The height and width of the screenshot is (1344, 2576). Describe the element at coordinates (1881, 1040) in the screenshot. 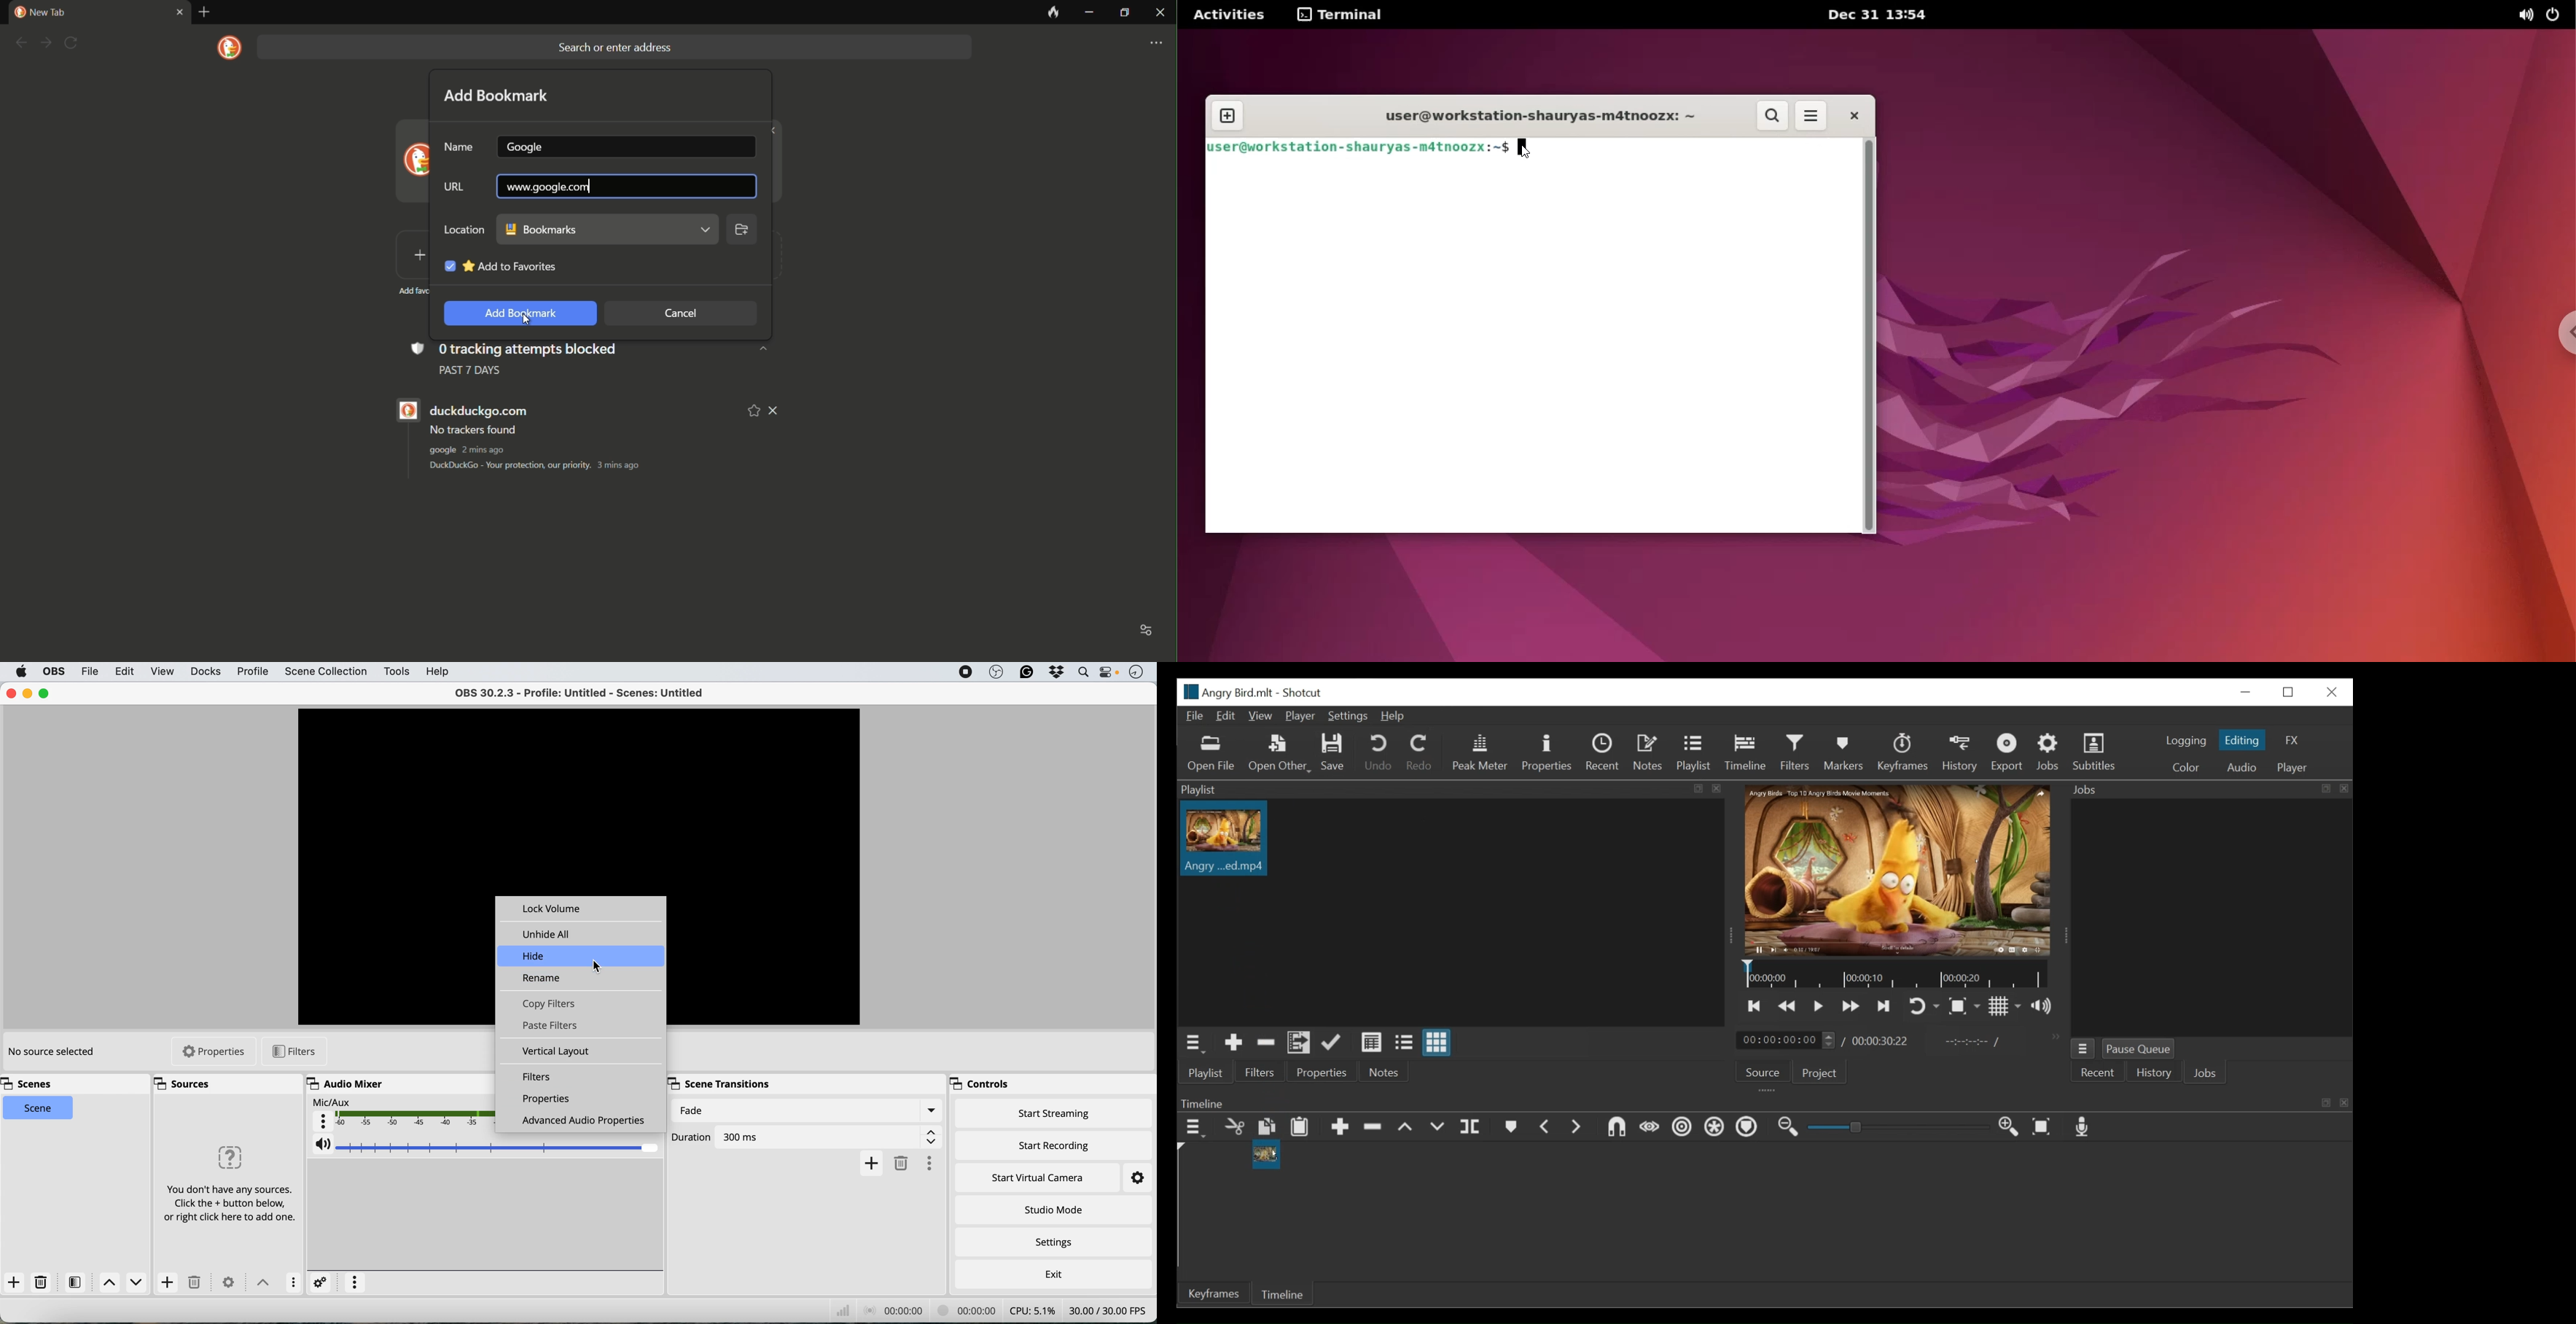

I see `Total duration` at that location.